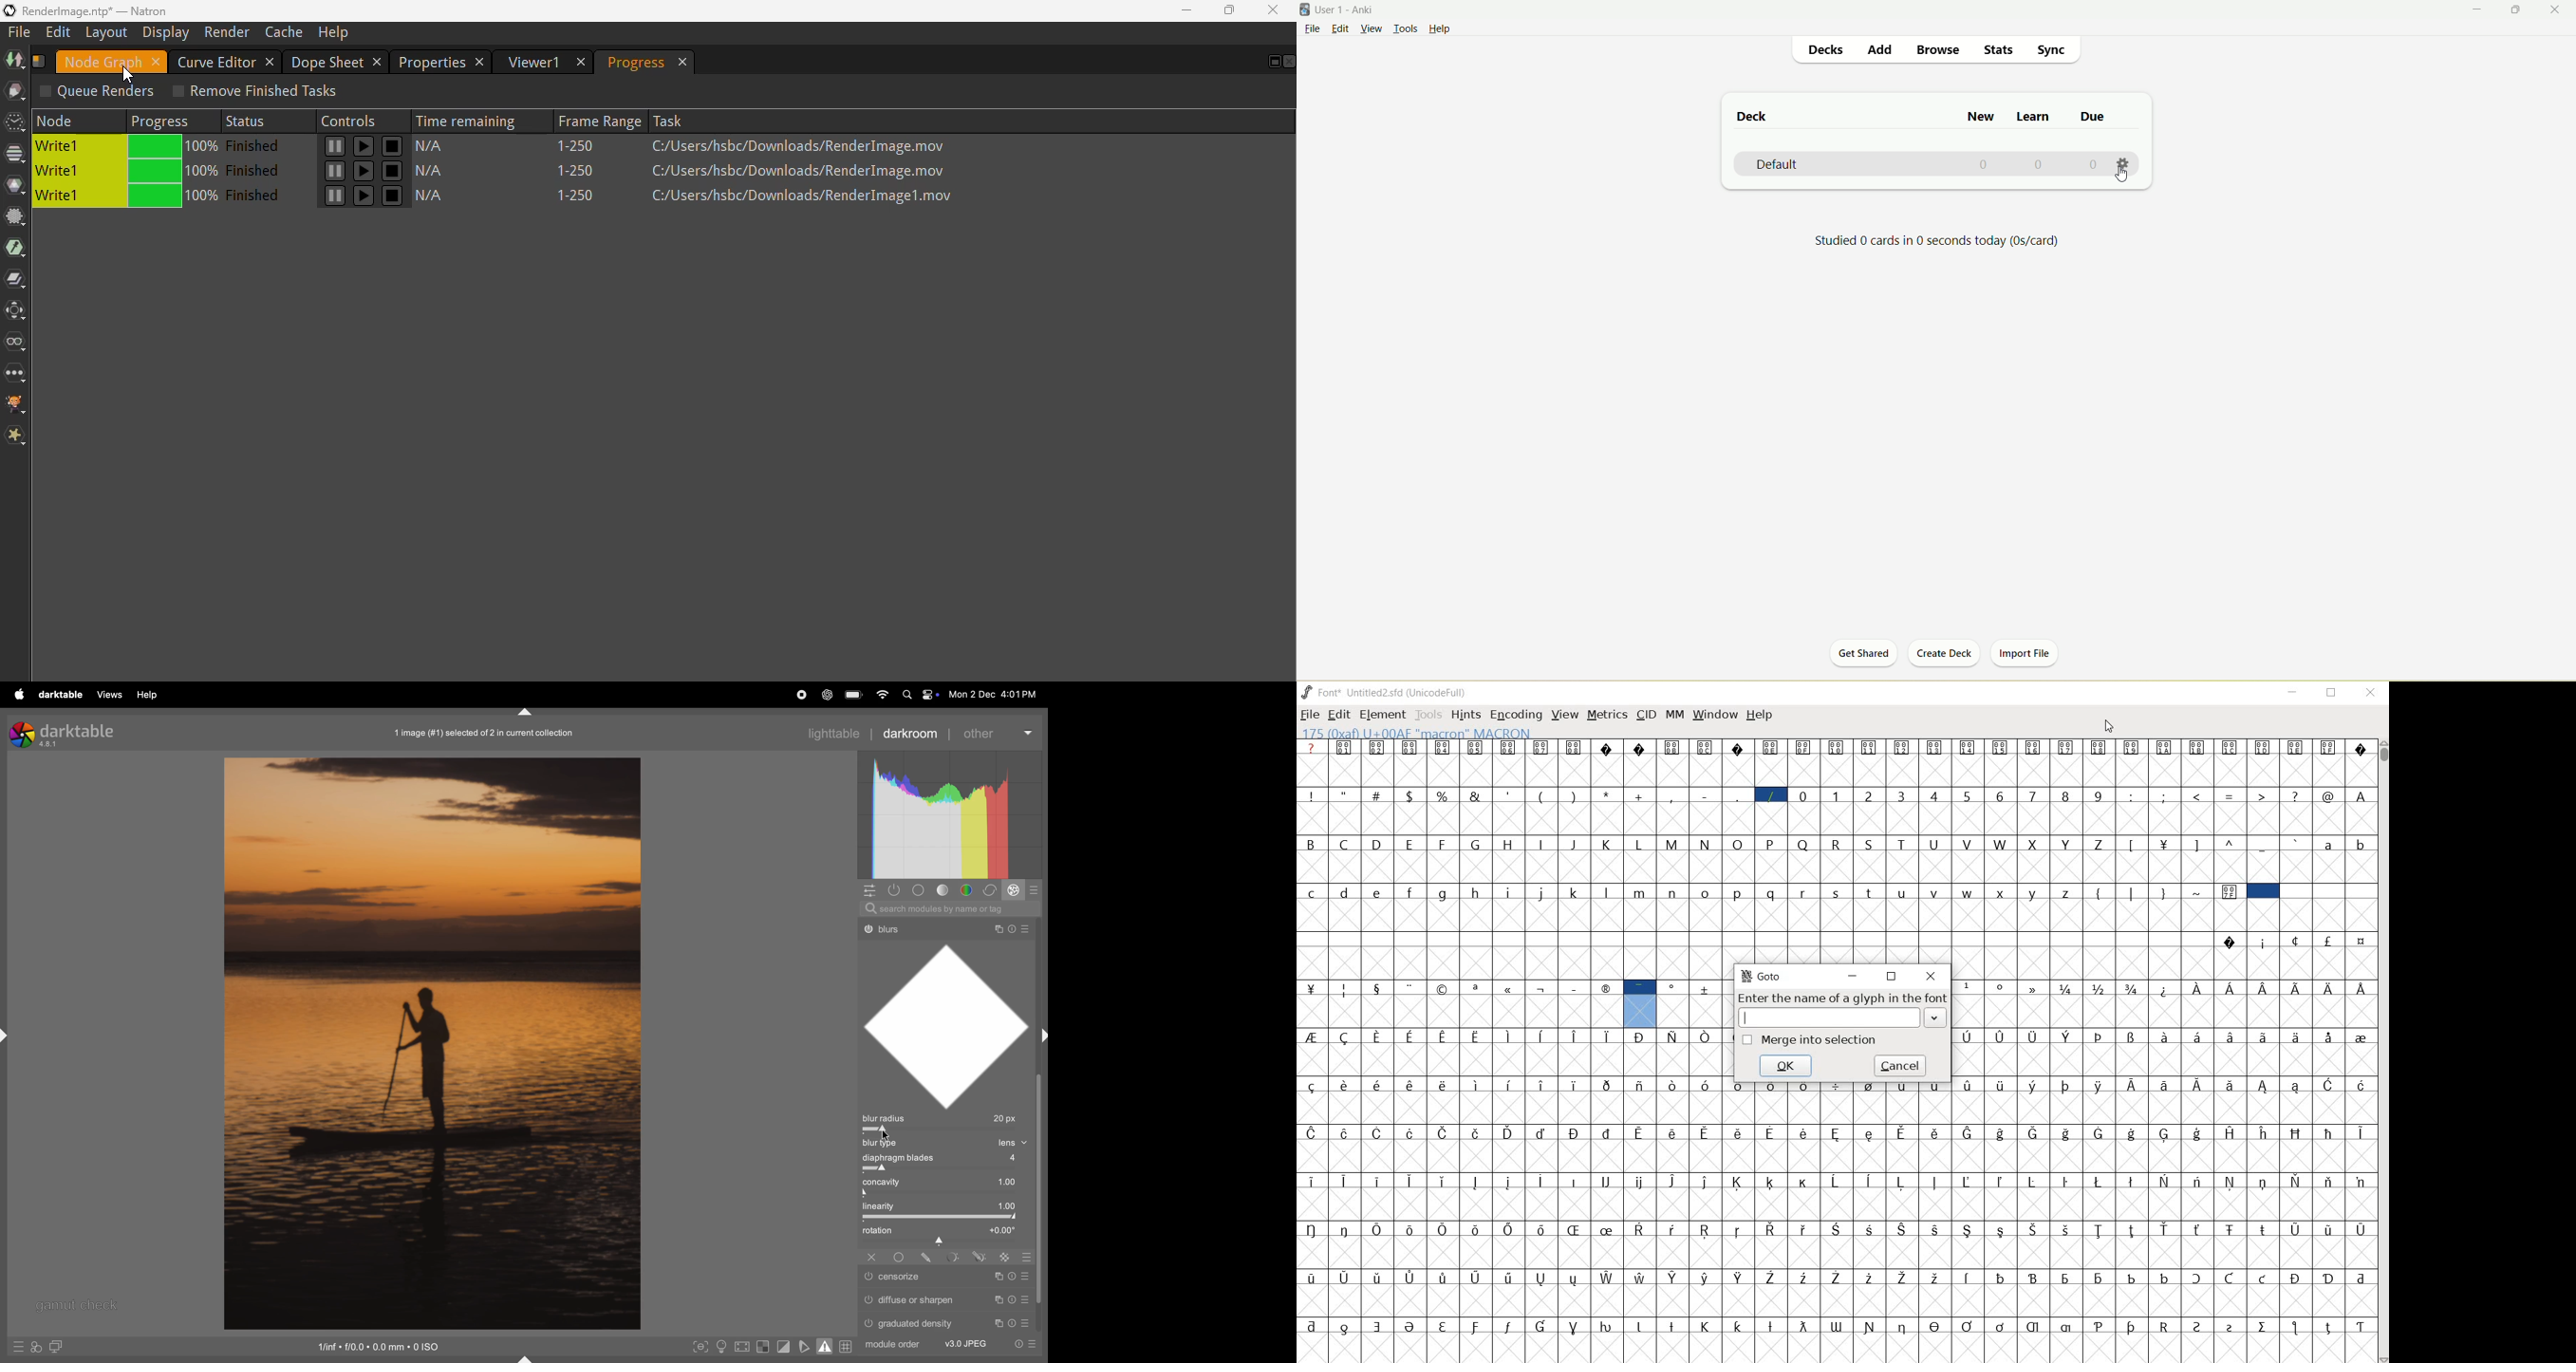  What do you see at coordinates (700, 1347) in the screenshot?
I see `toggle peak focusing mode` at bounding box center [700, 1347].